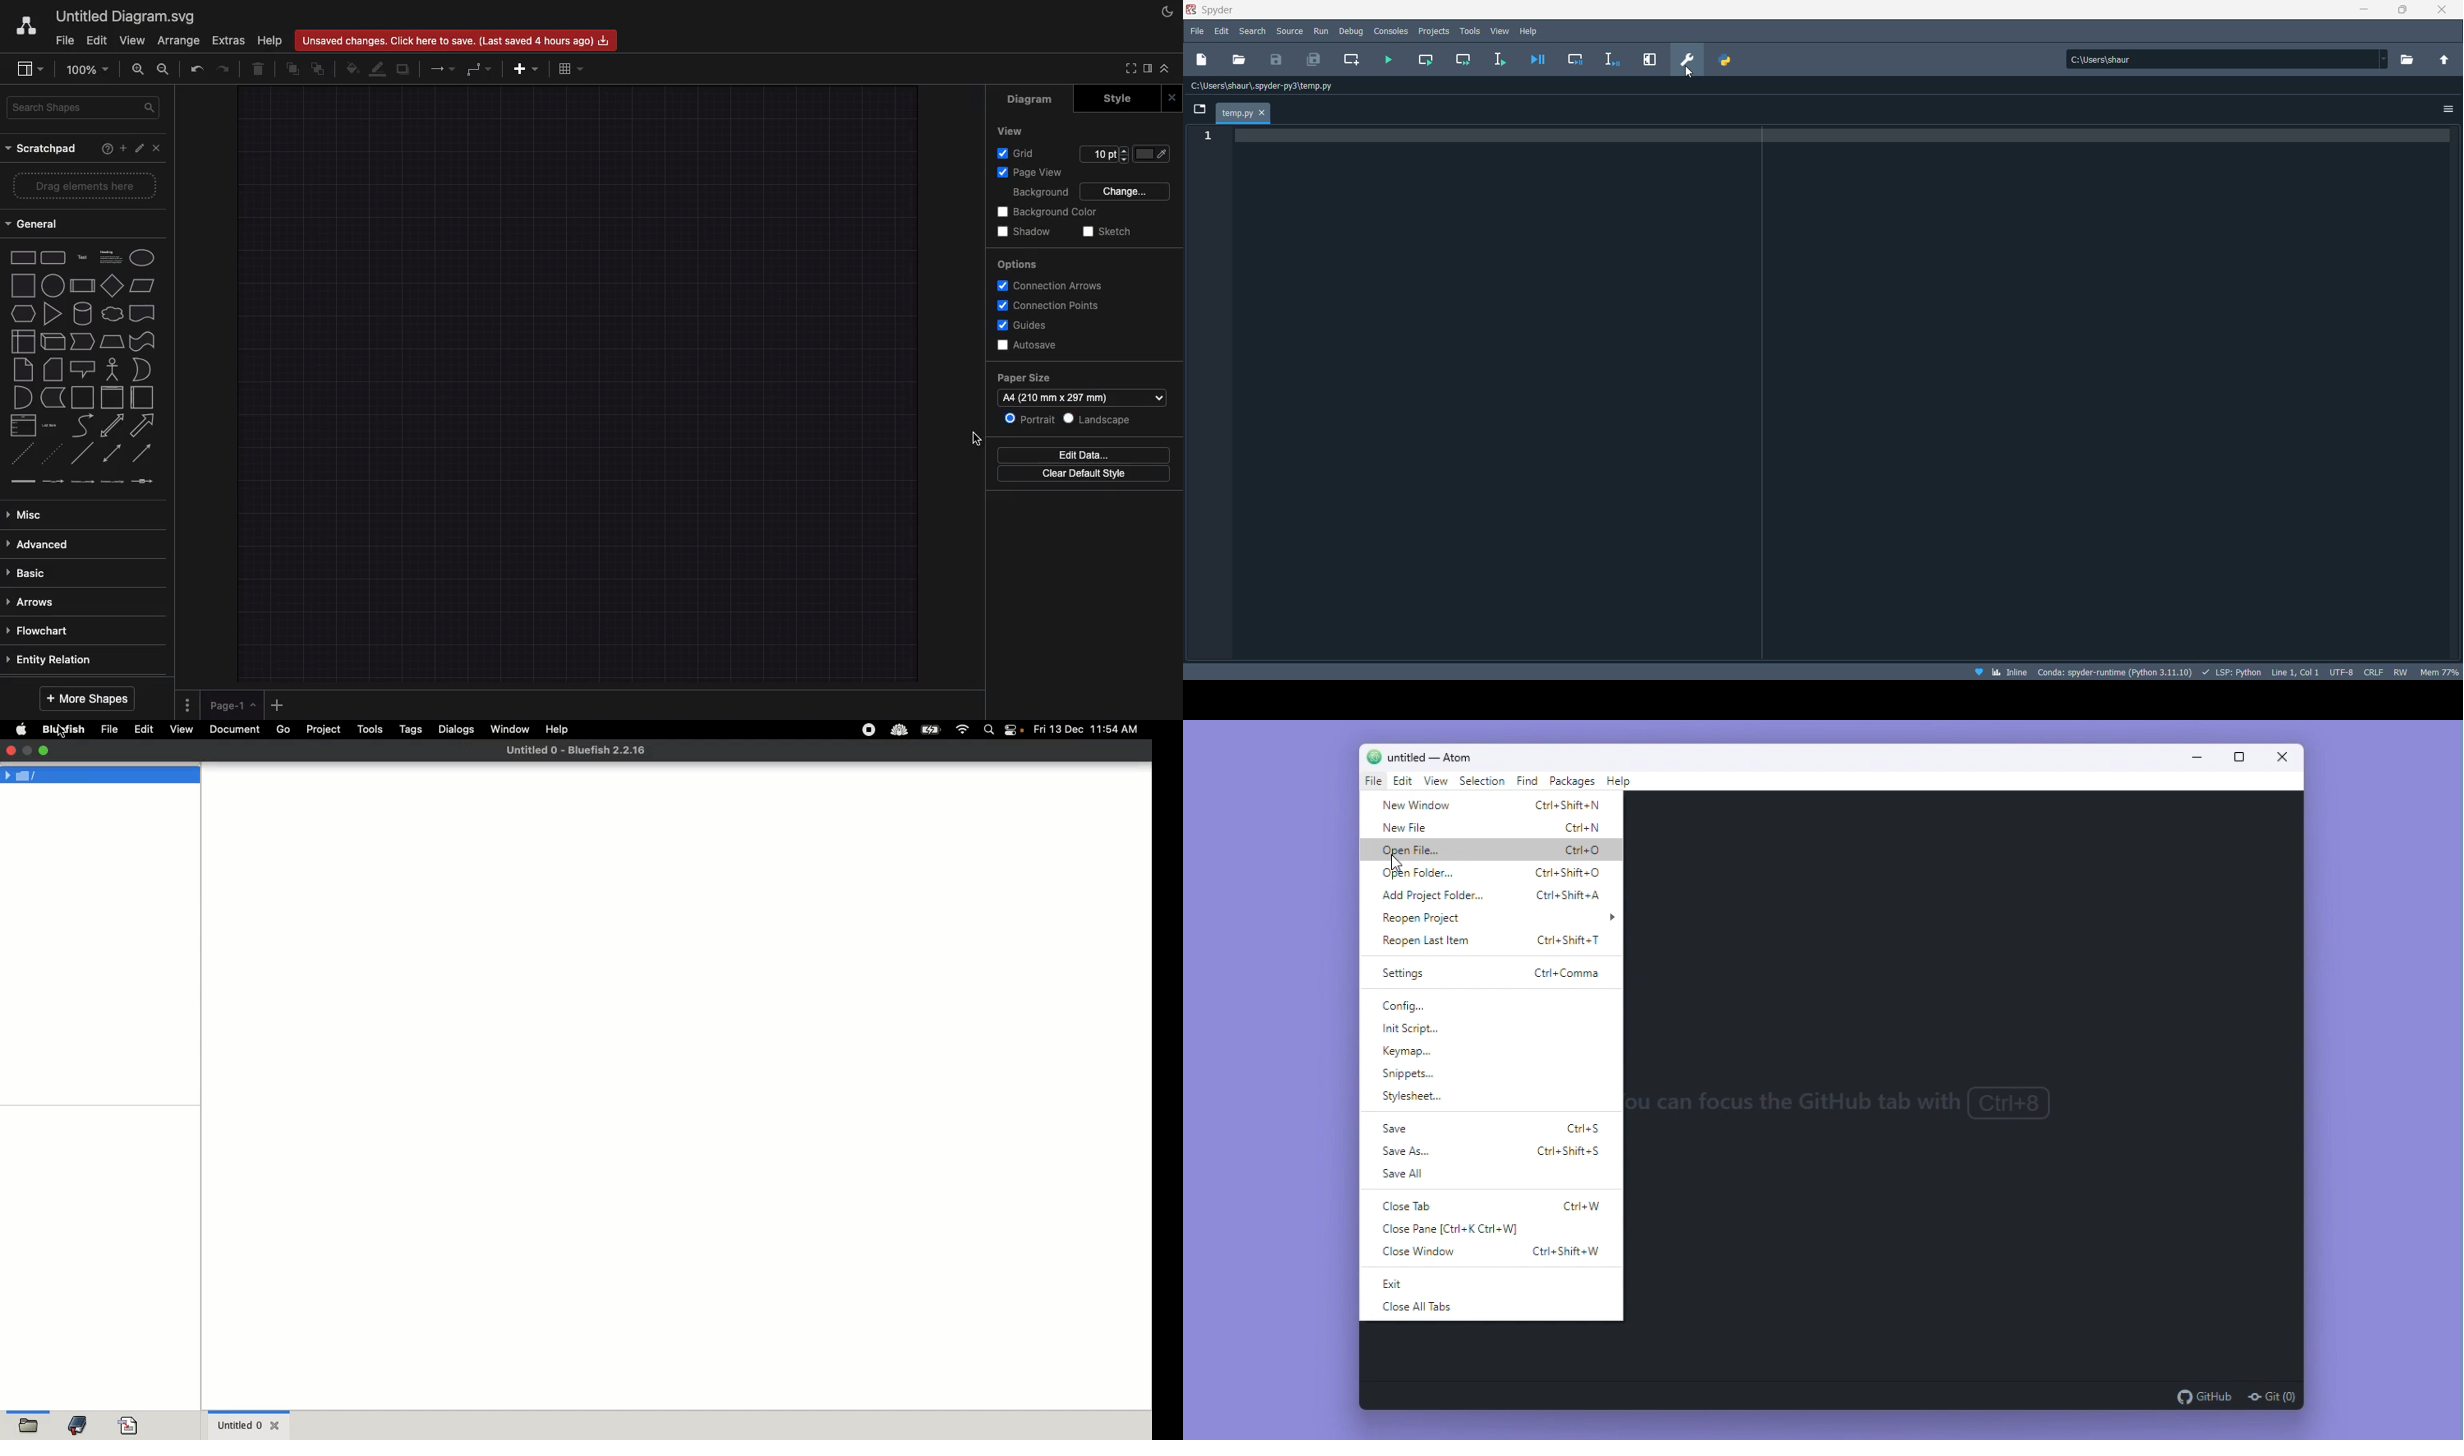 The width and height of the screenshot is (2464, 1456). I want to click on Search, so click(990, 731).